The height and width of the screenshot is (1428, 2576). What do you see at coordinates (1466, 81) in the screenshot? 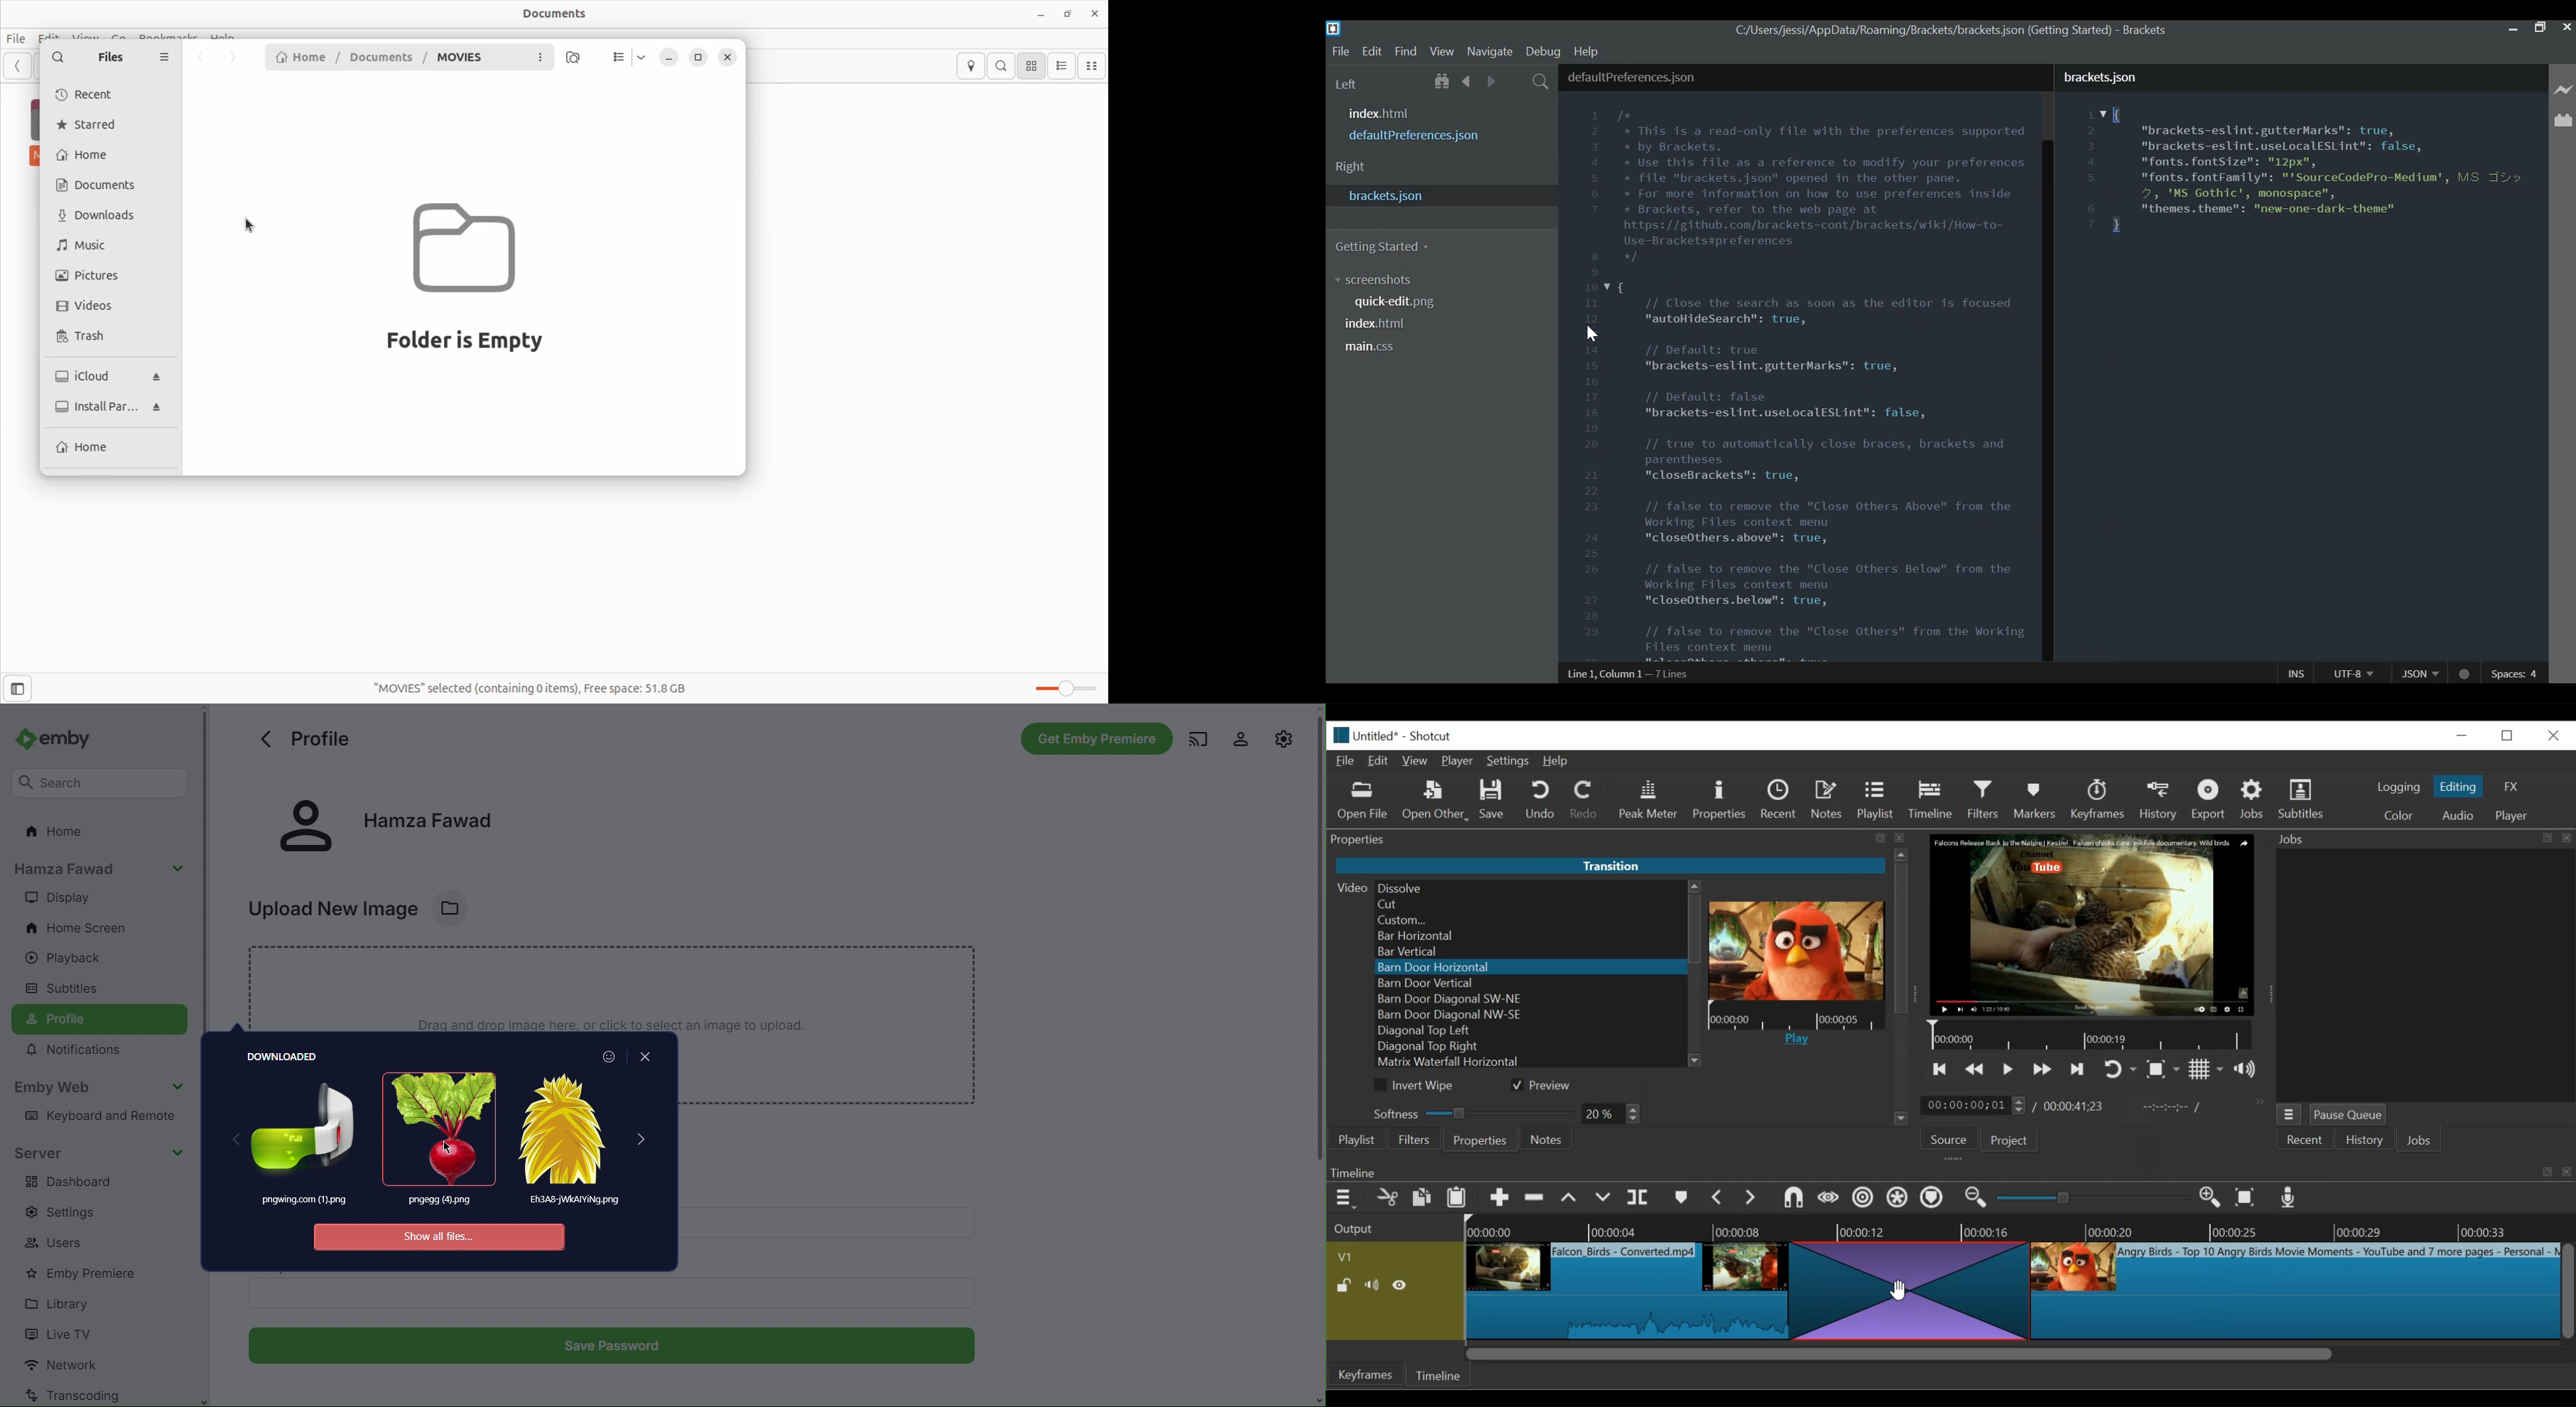
I see `Navigate backward` at bounding box center [1466, 81].